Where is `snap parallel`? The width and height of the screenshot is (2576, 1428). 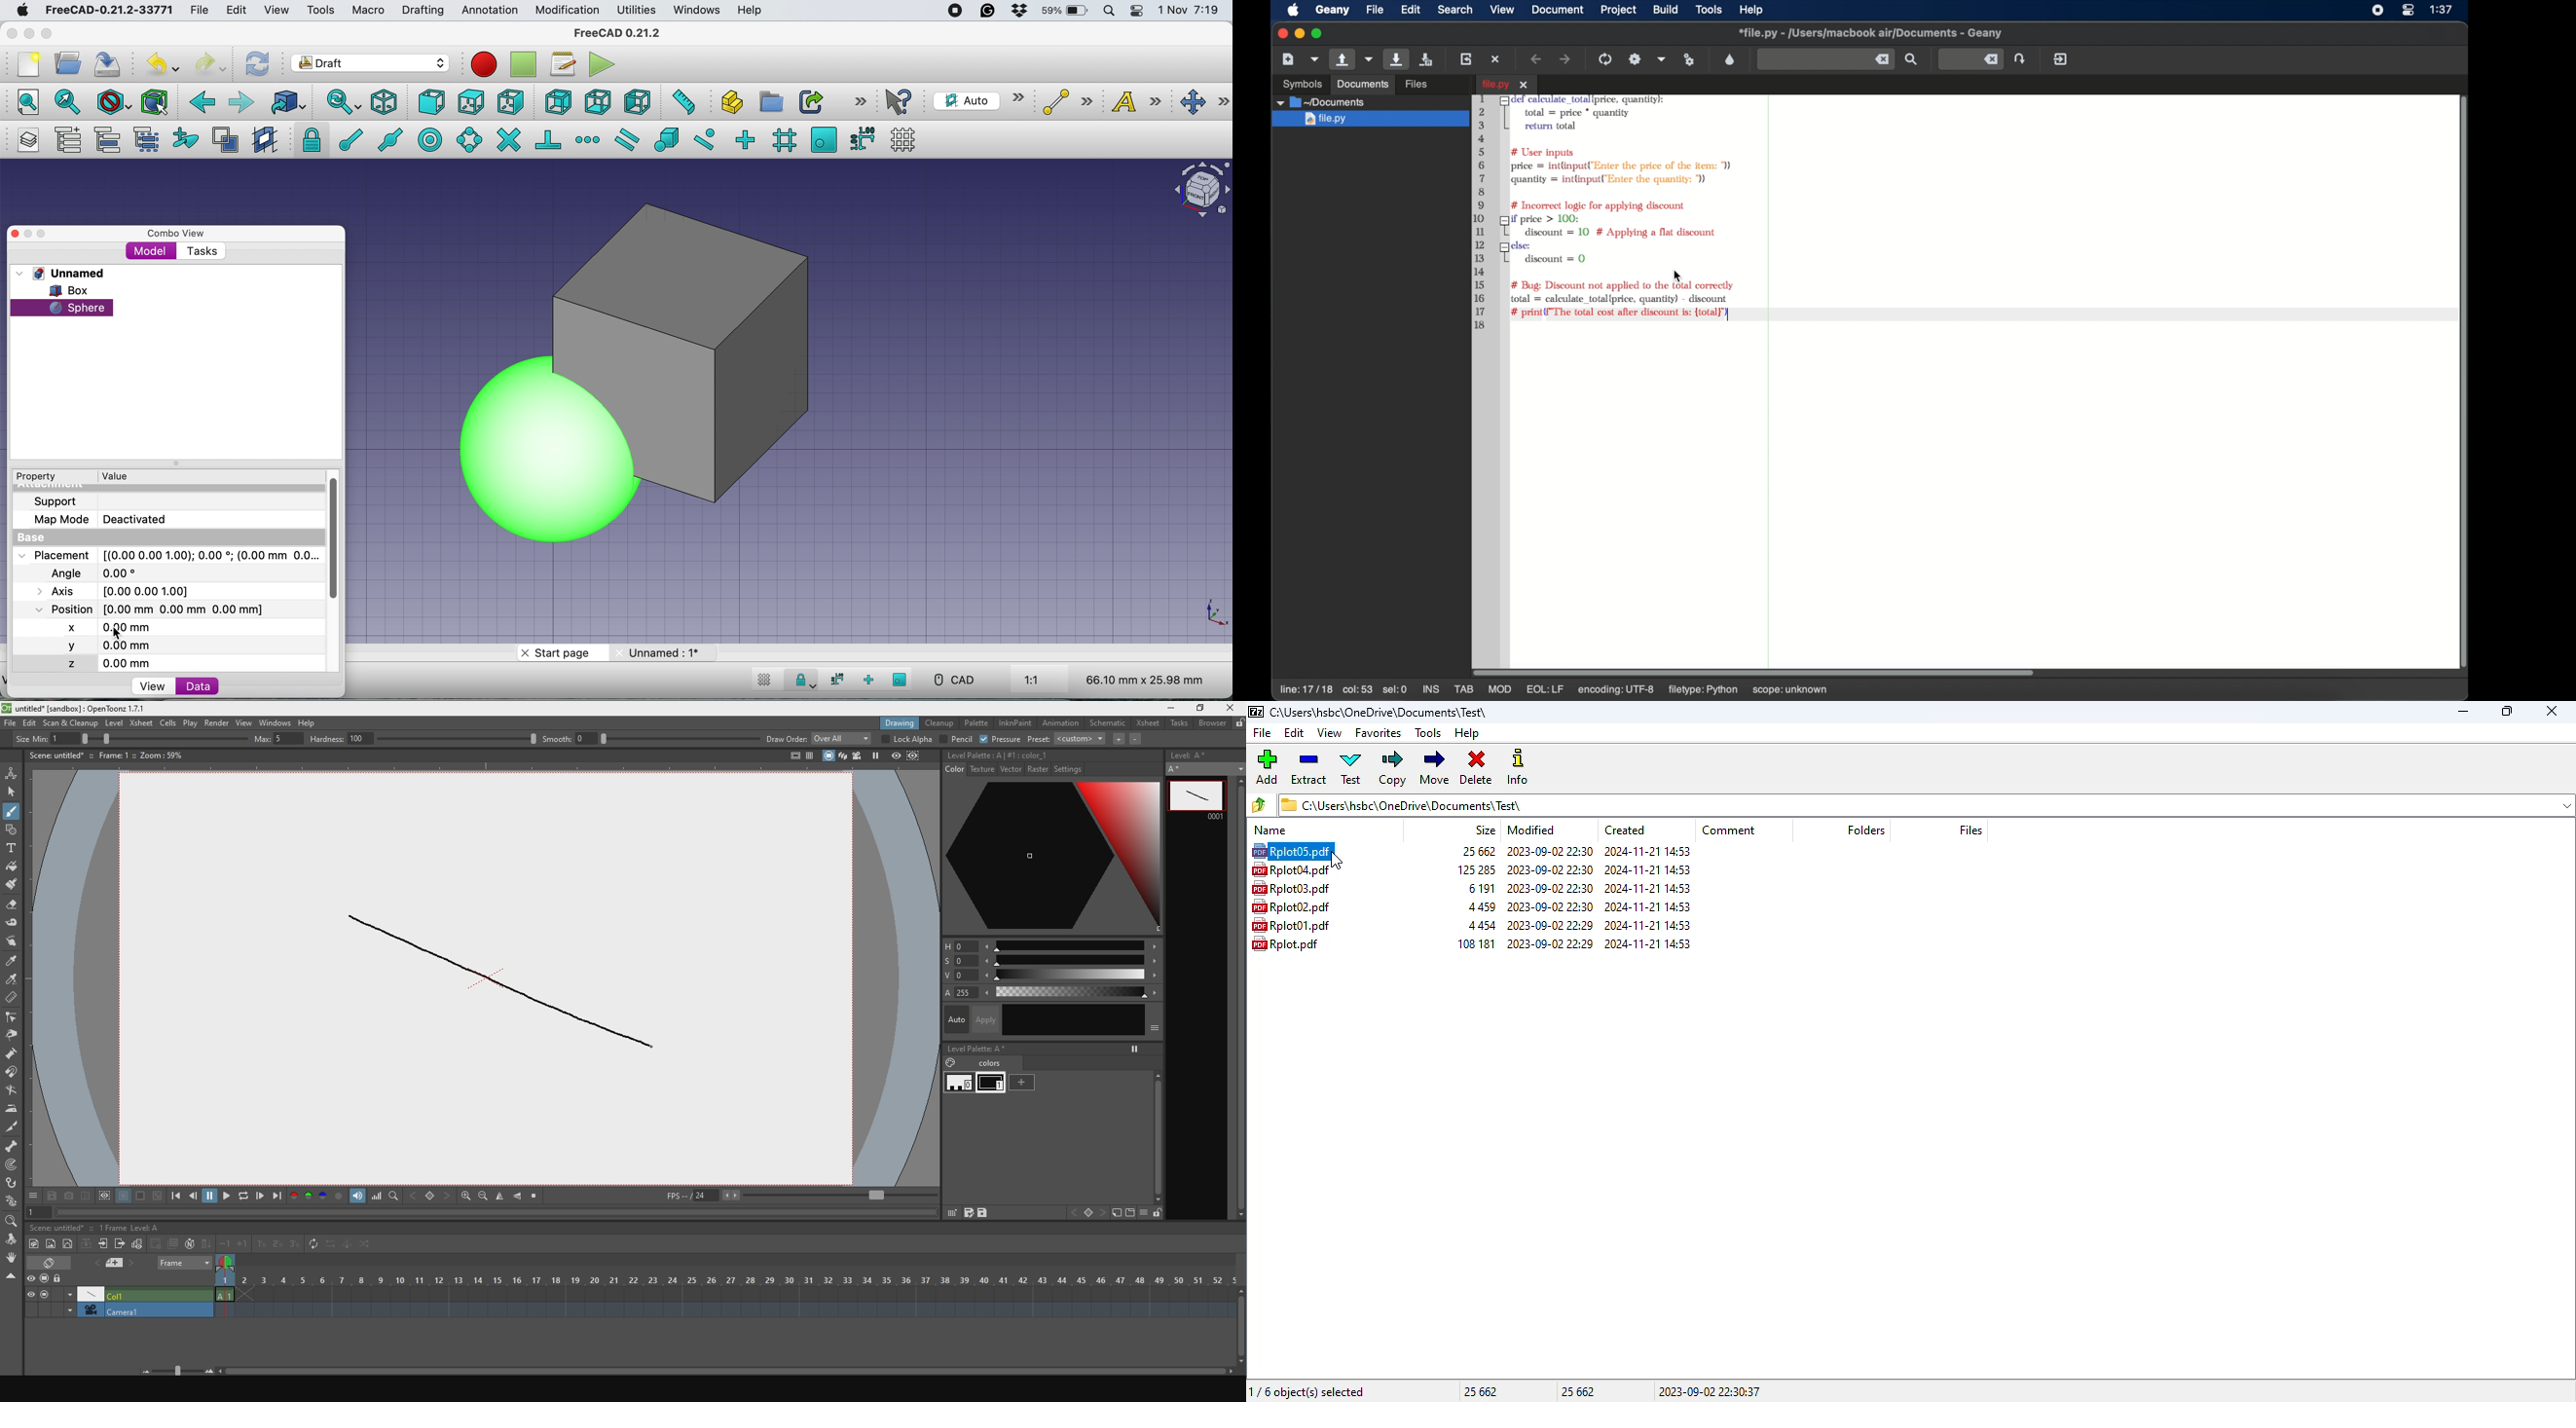
snap parallel is located at coordinates (625, 140).